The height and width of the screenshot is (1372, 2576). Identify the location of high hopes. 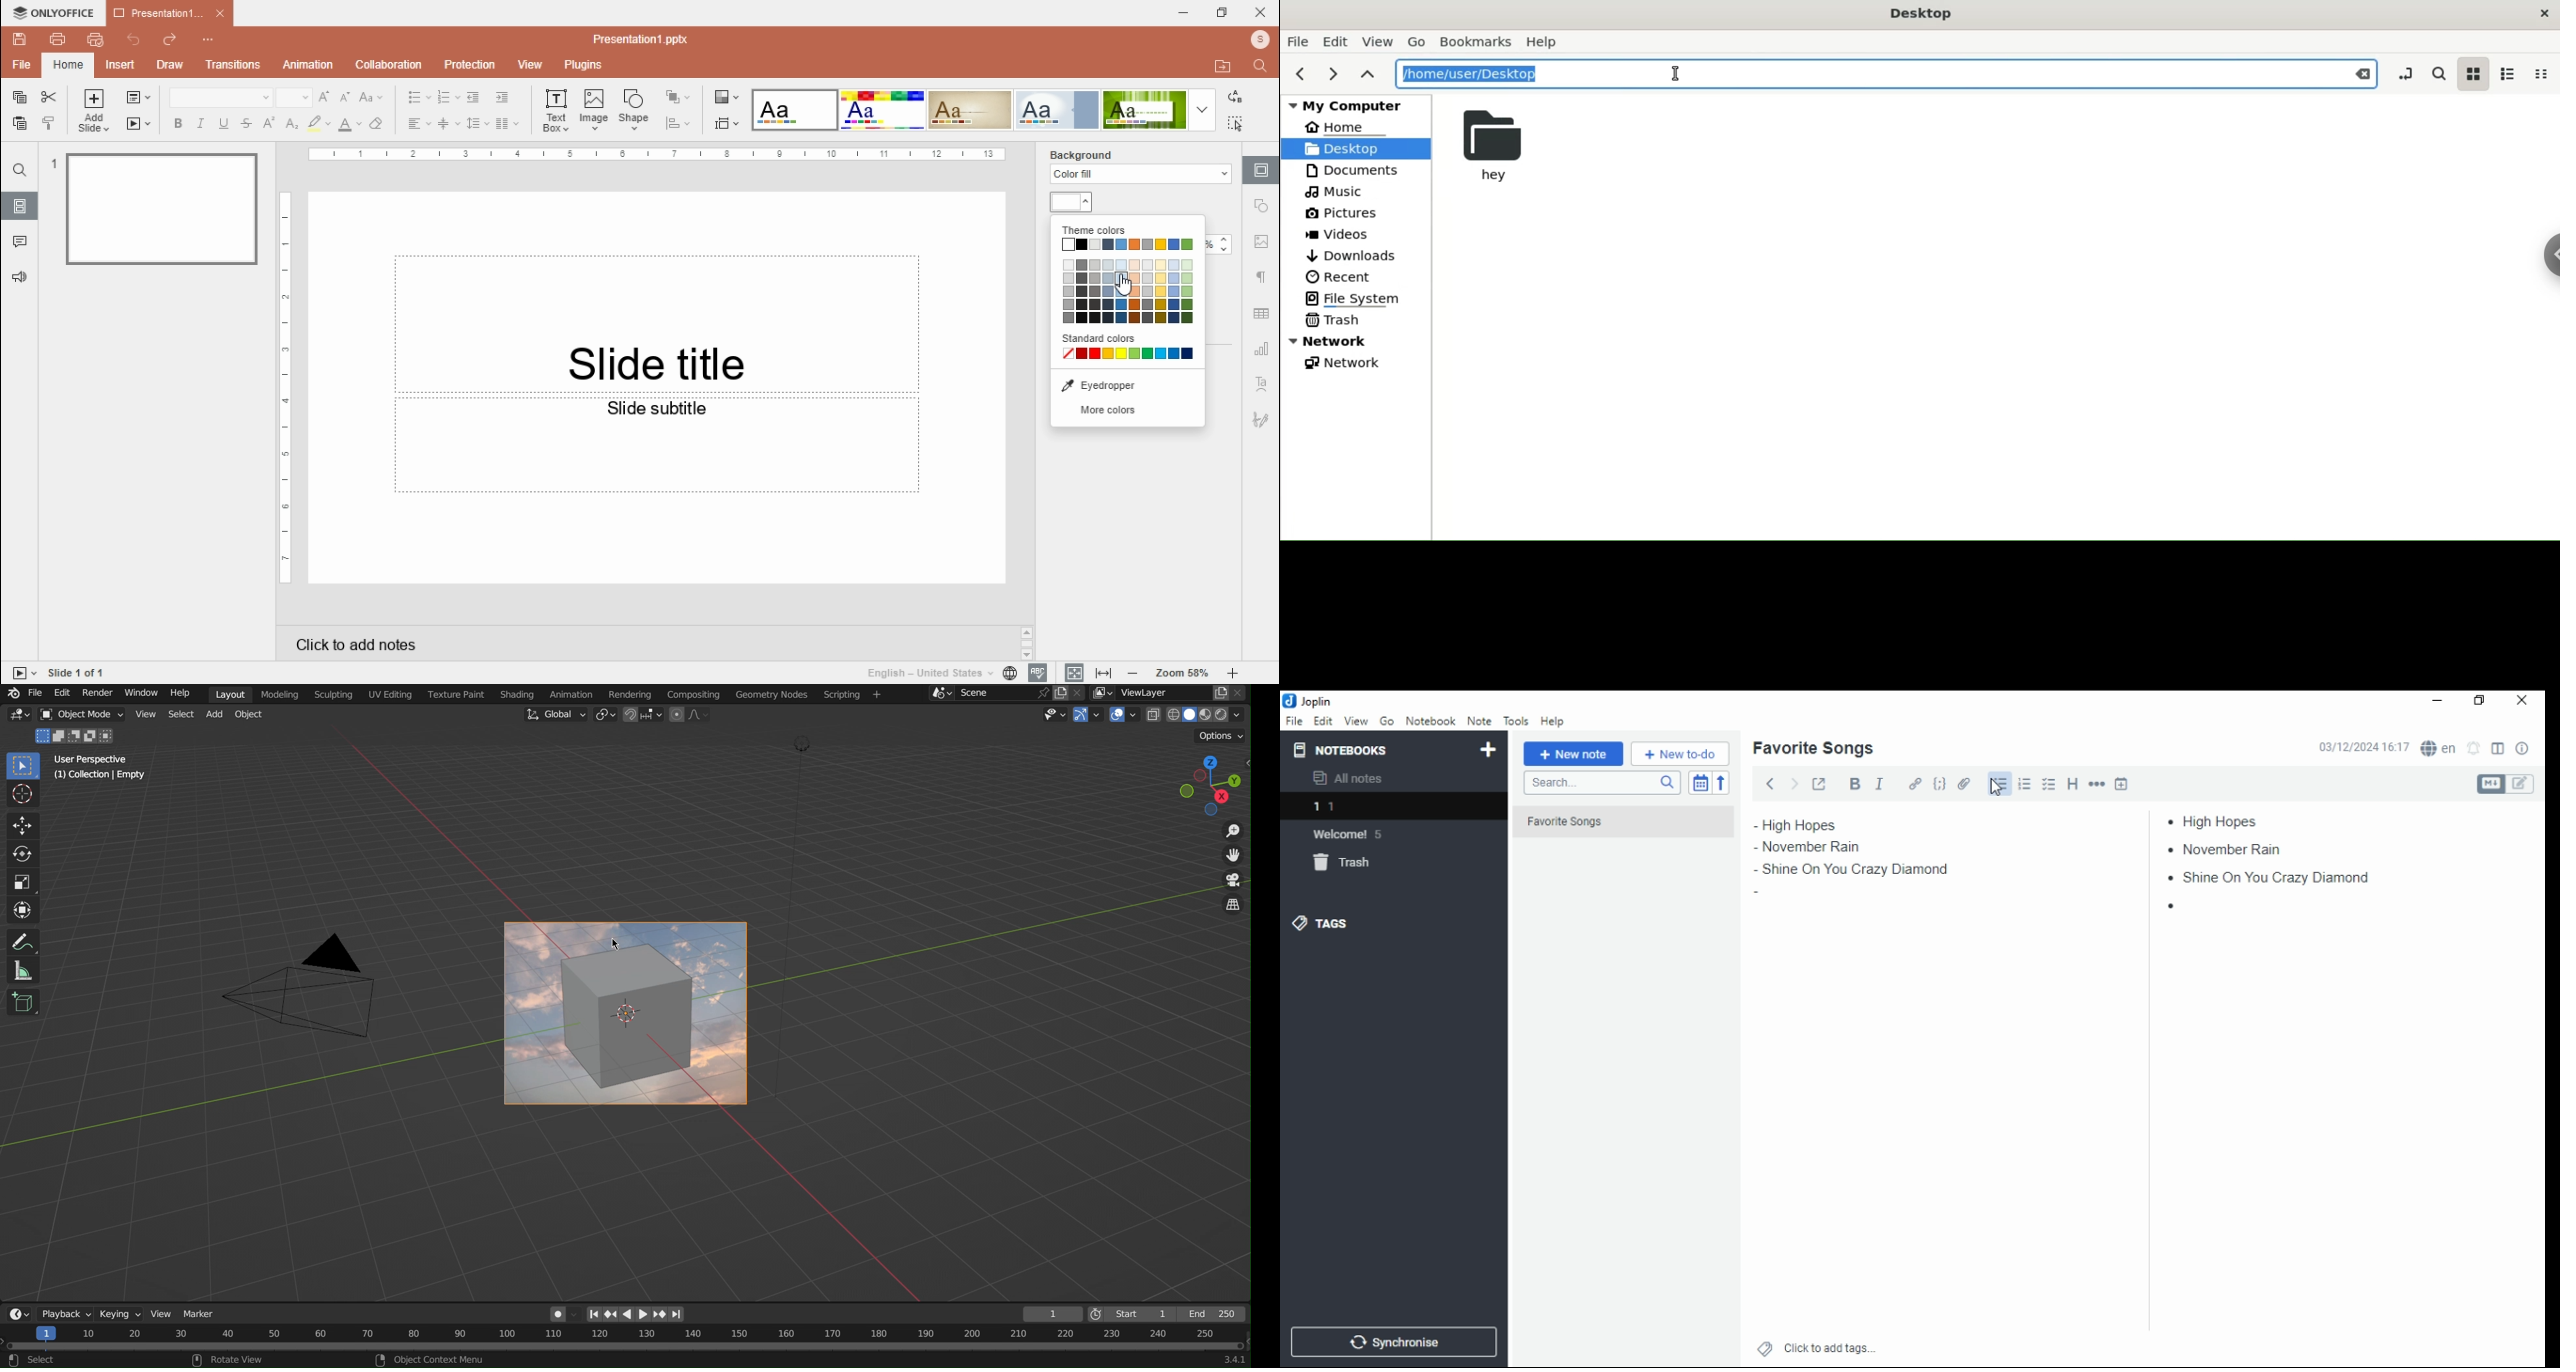
(2222, 821).